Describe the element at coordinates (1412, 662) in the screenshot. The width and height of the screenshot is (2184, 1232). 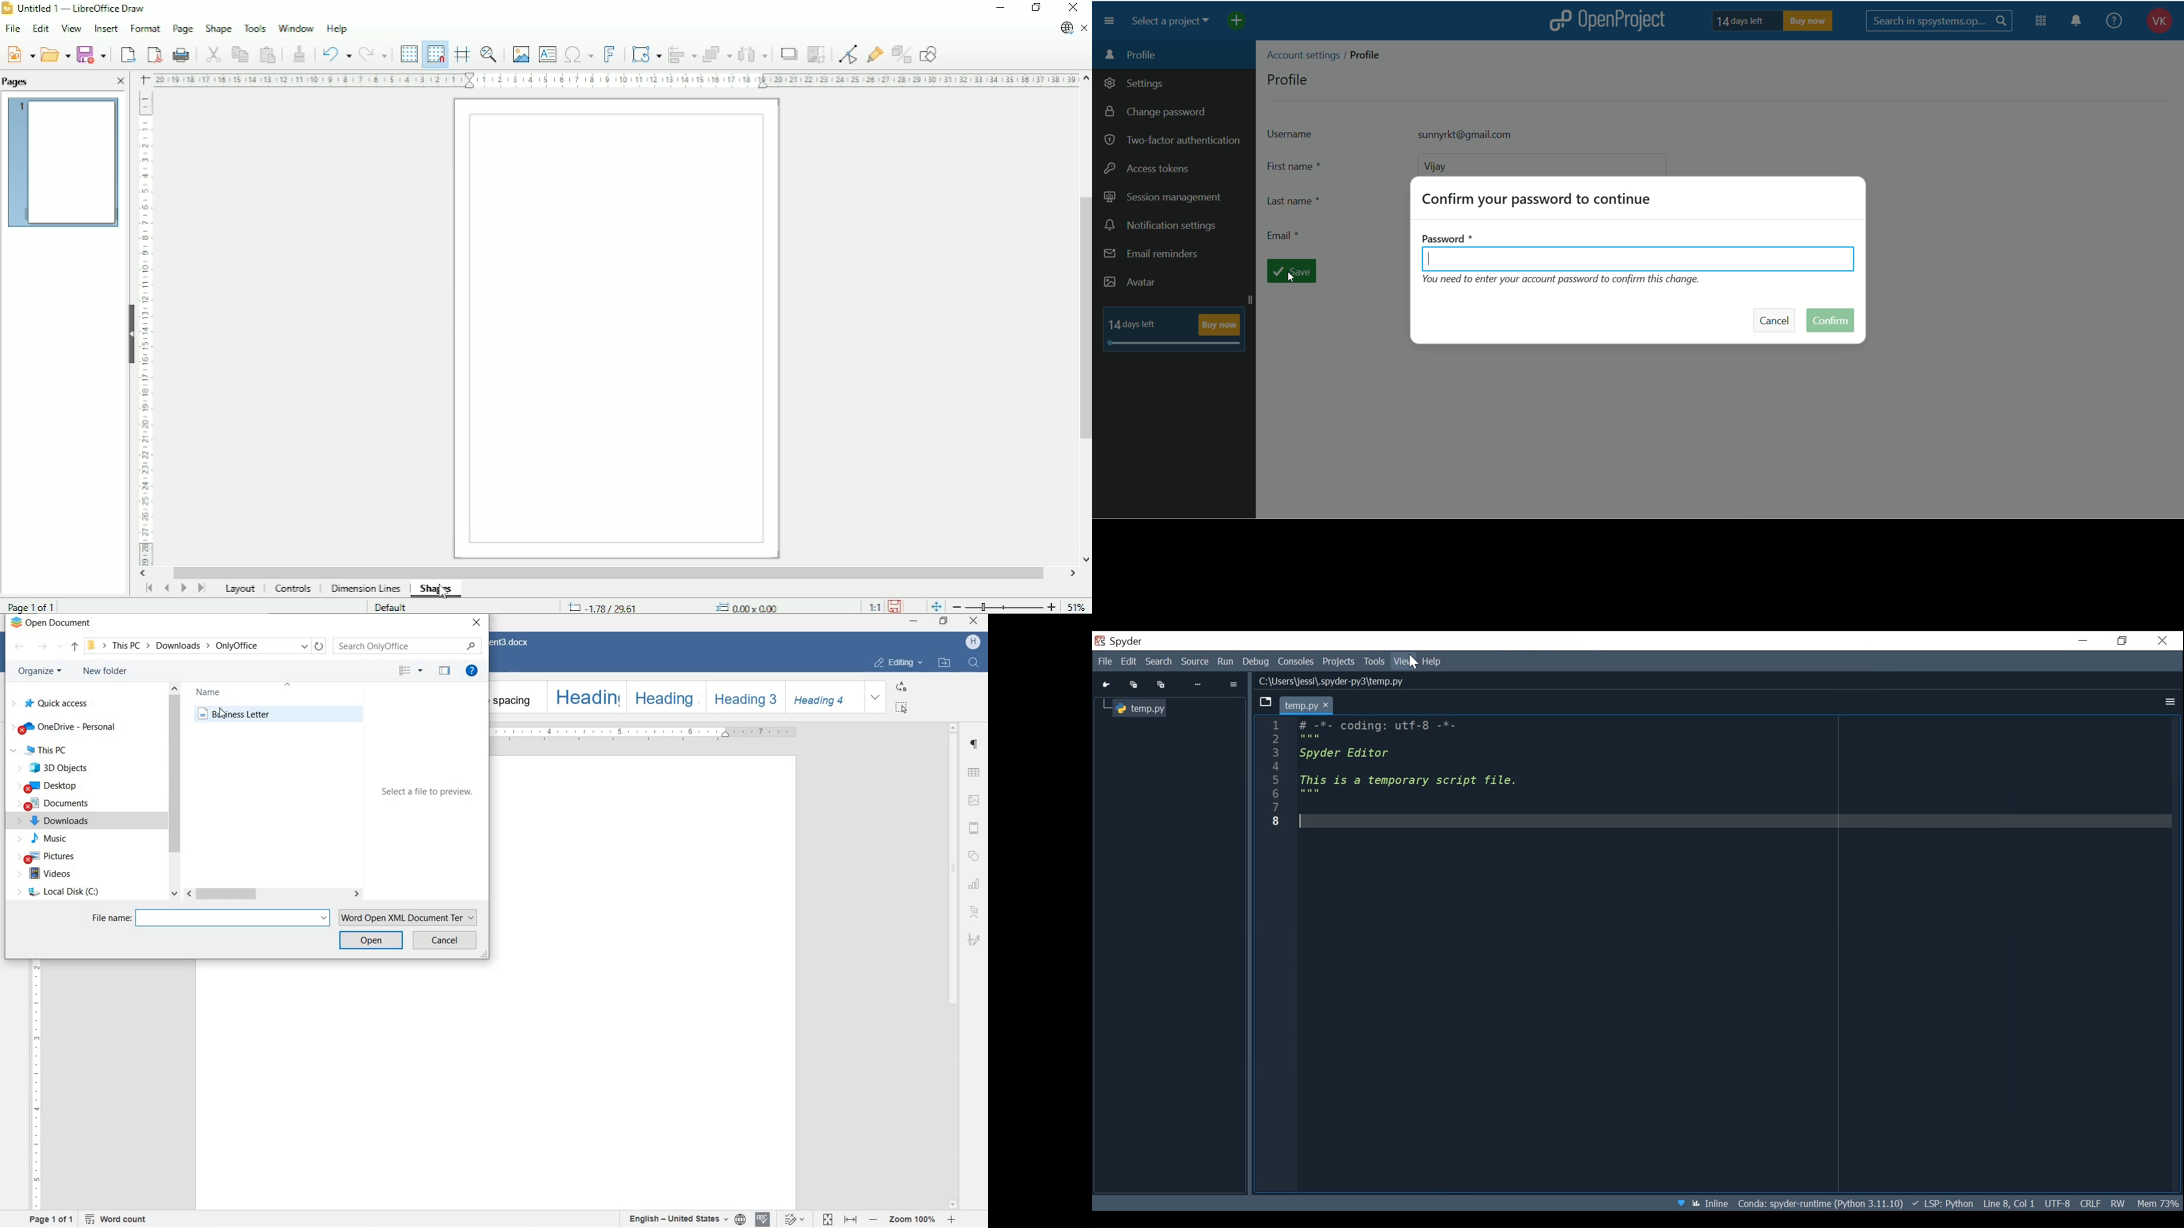
I see `Cursor` at that location.